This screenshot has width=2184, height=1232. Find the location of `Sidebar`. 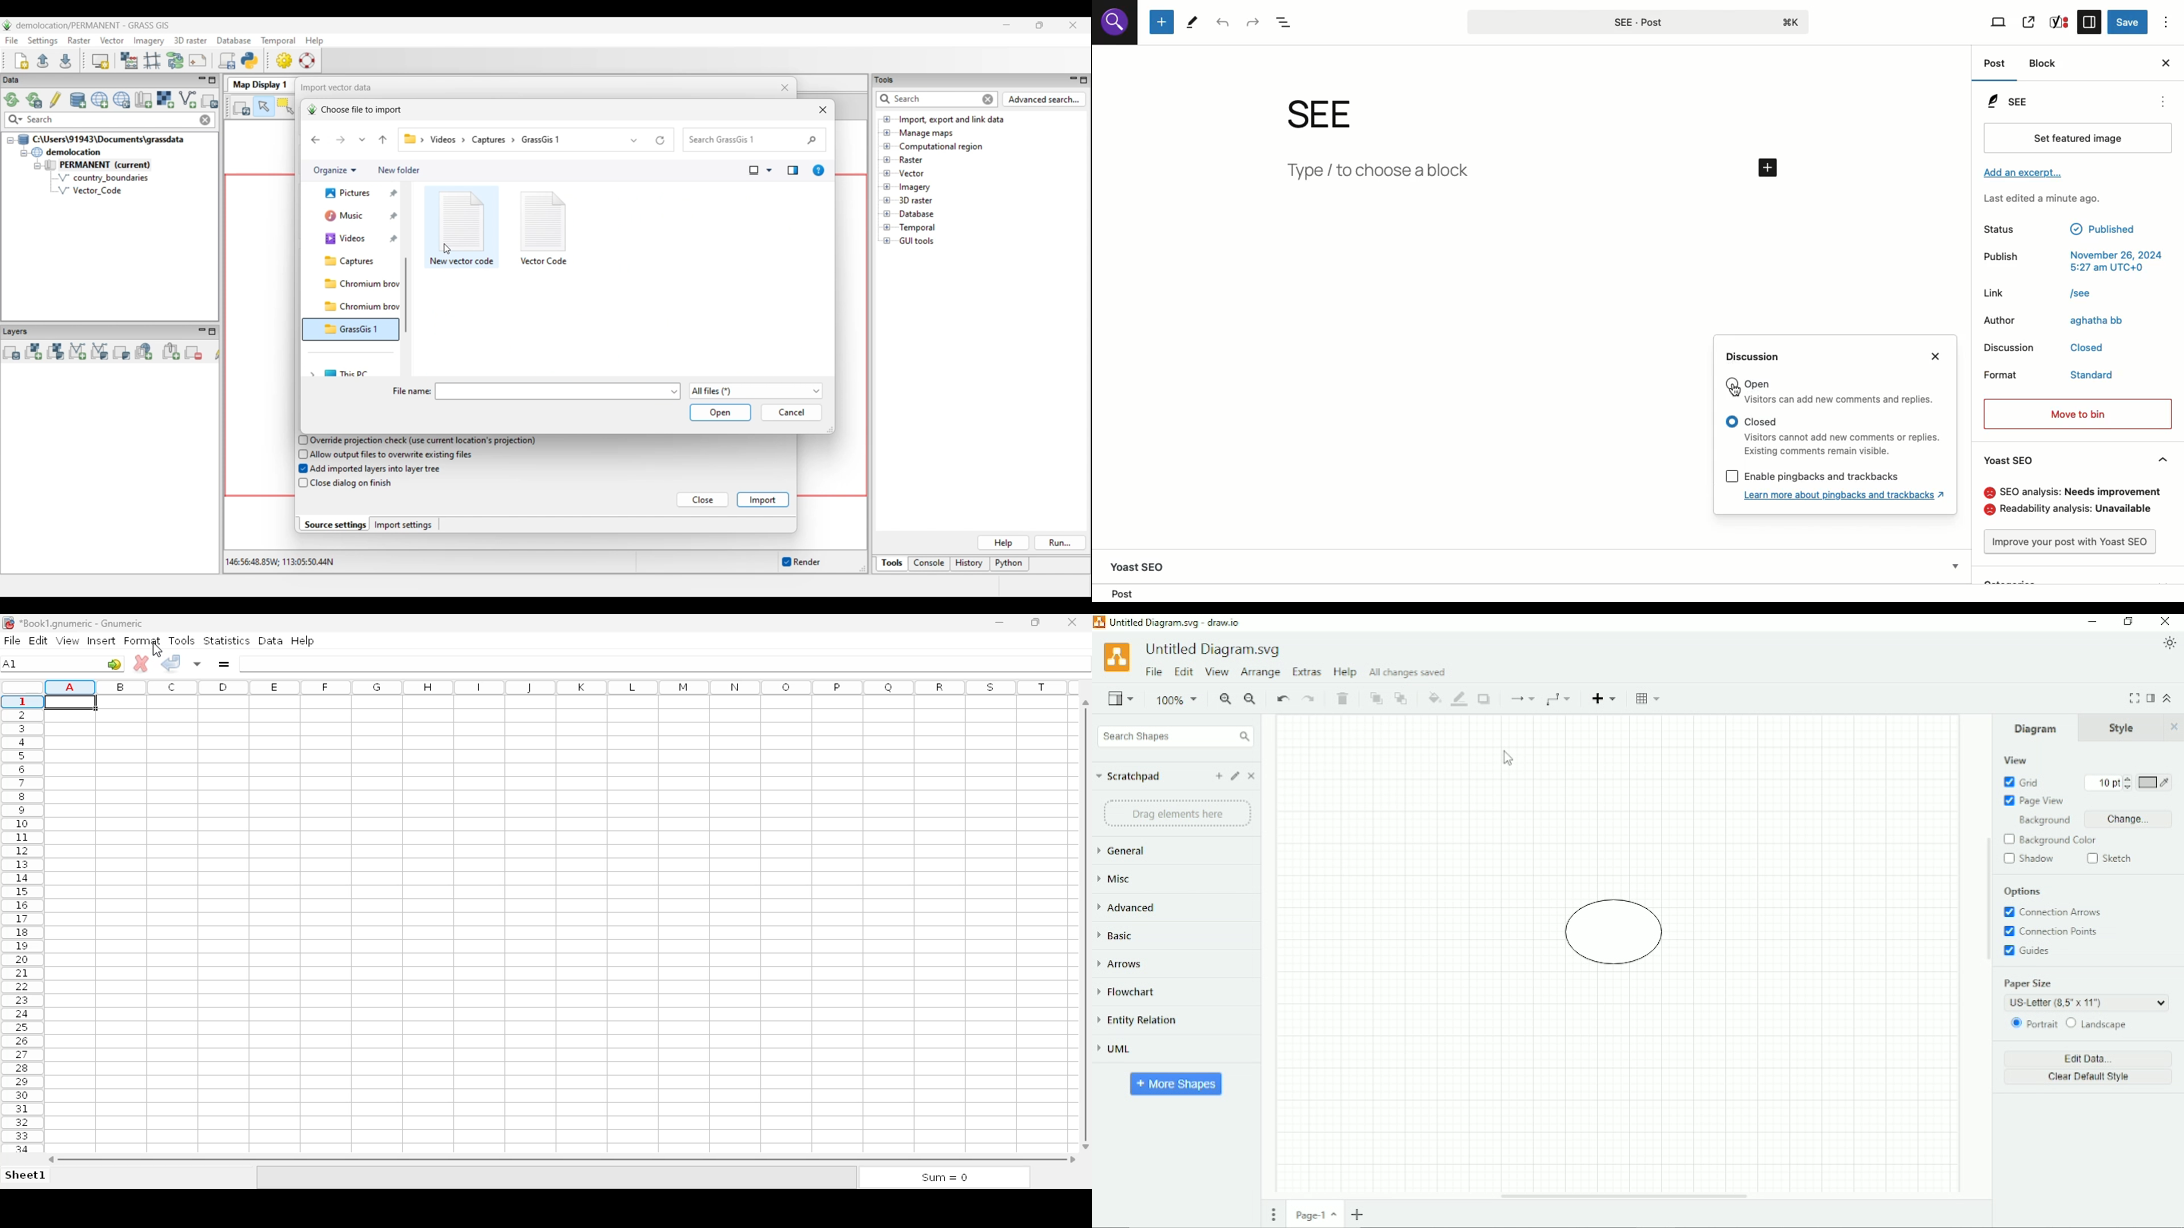

Sidebar is located at coordinates (2091, 22).